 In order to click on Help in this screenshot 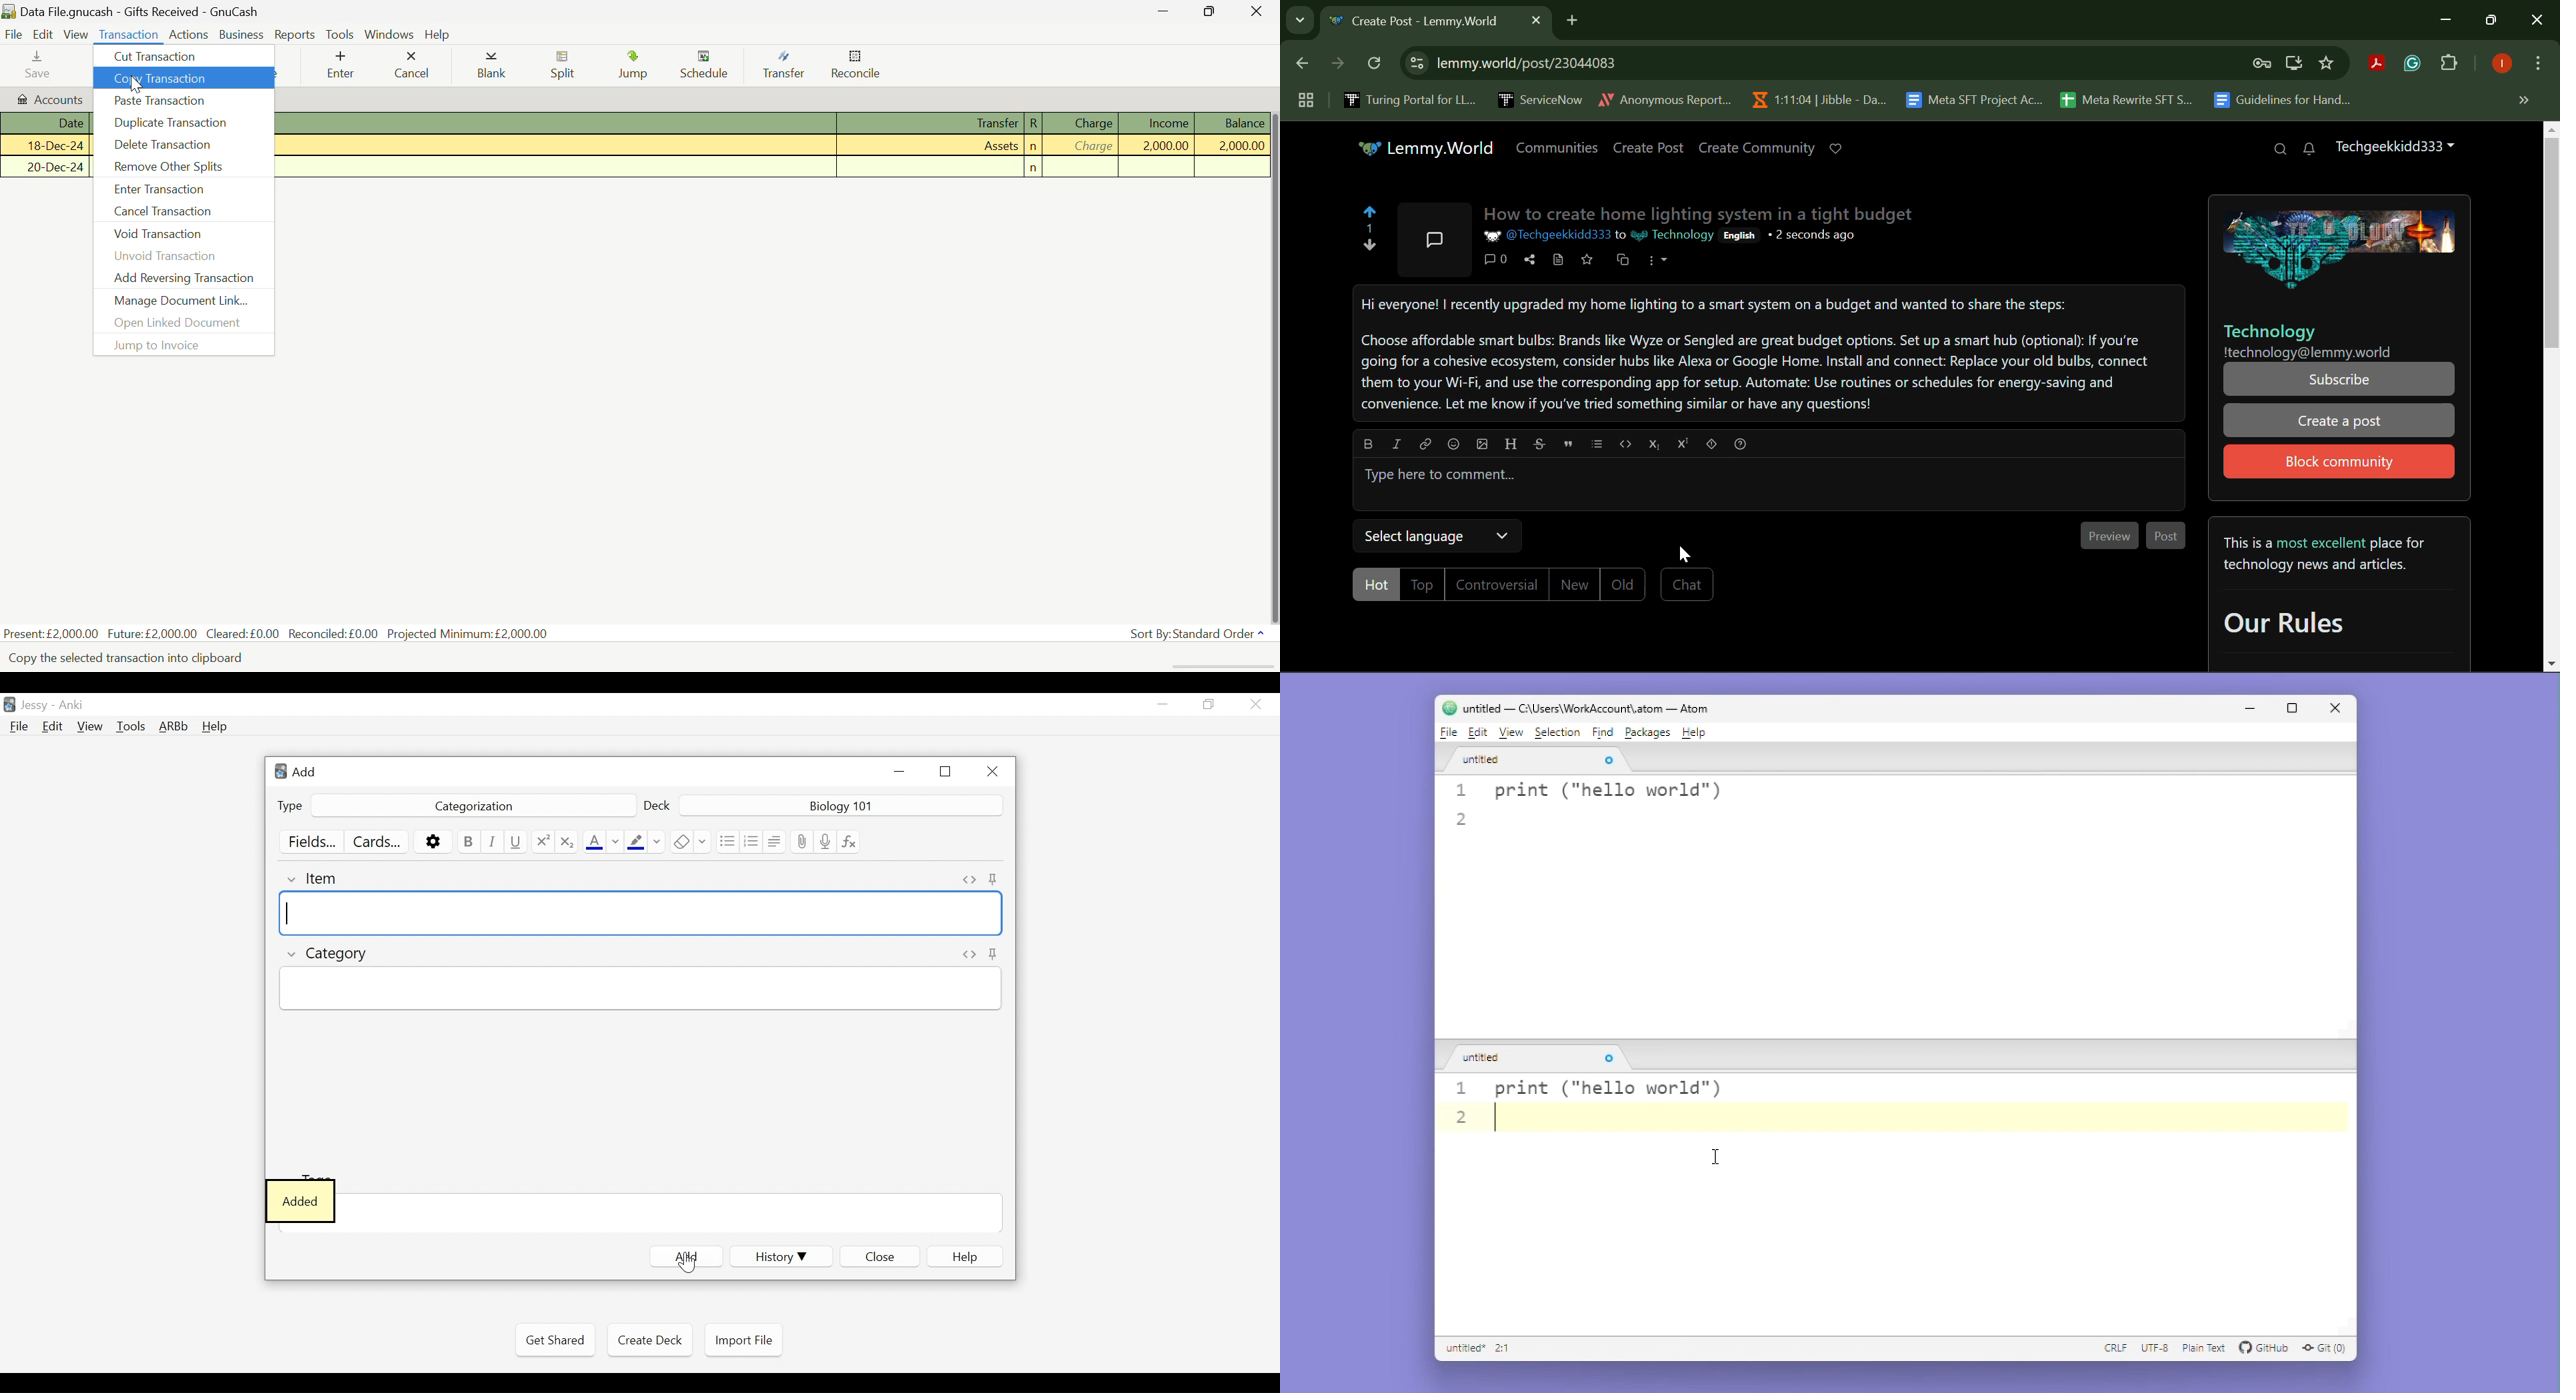, I will do `click(1697, 732)`.